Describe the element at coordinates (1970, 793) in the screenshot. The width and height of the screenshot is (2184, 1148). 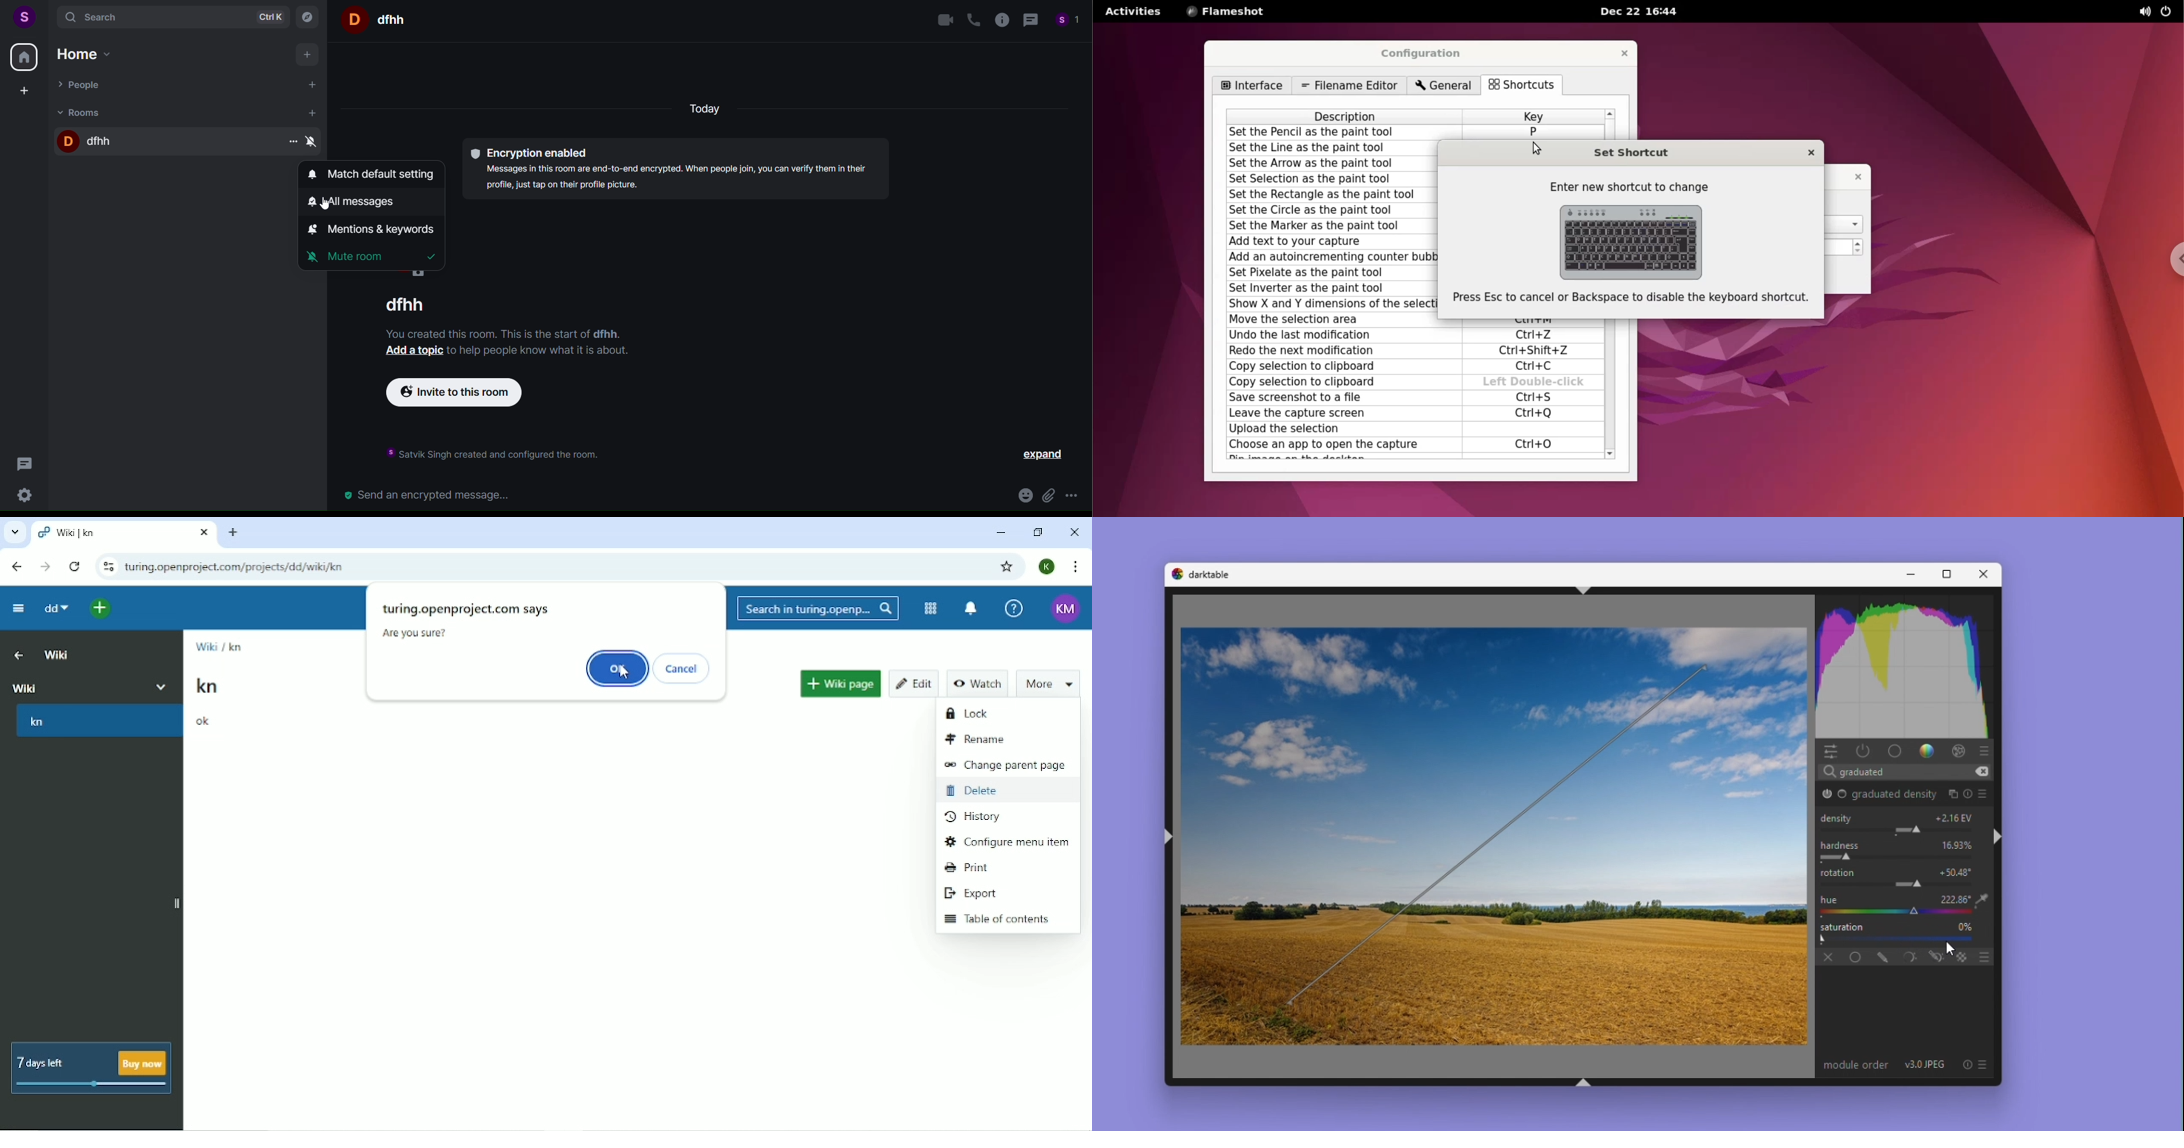
I see `reset` at that location.